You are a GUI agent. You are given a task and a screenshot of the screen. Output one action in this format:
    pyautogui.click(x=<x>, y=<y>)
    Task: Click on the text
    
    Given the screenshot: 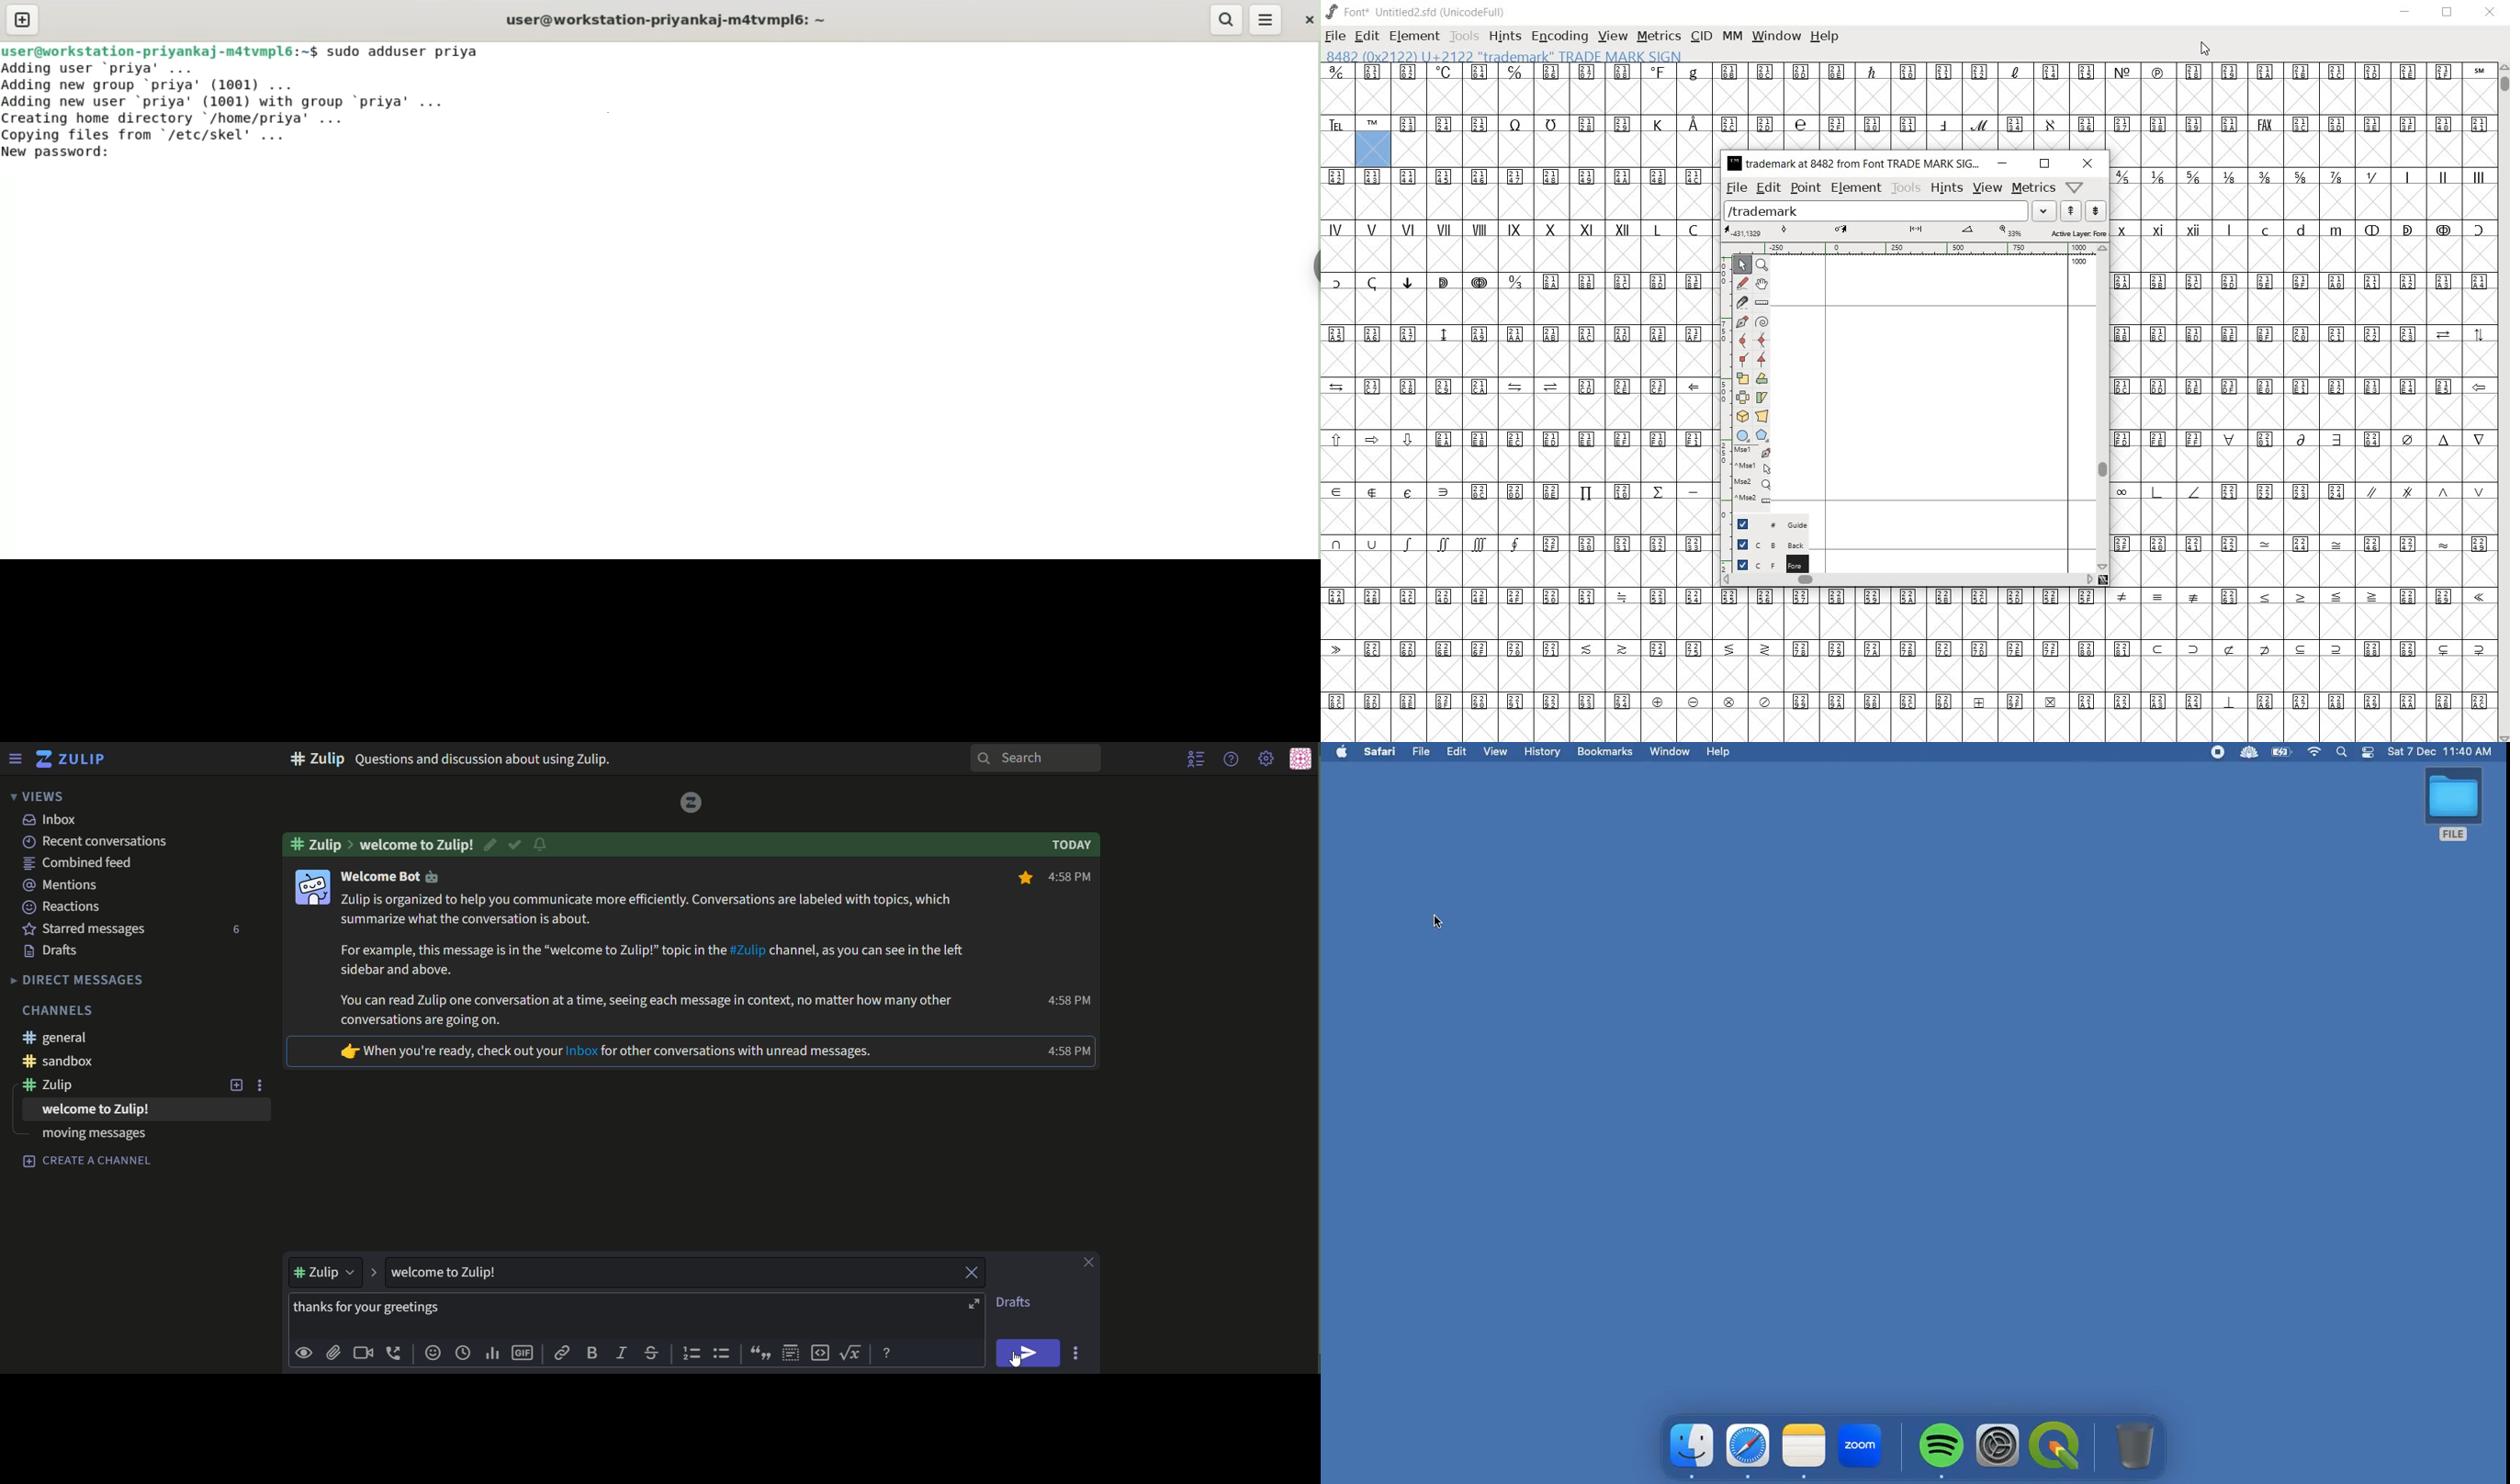 What is the action you would take?
    pyautogui.click(x=606, y=1053)
    